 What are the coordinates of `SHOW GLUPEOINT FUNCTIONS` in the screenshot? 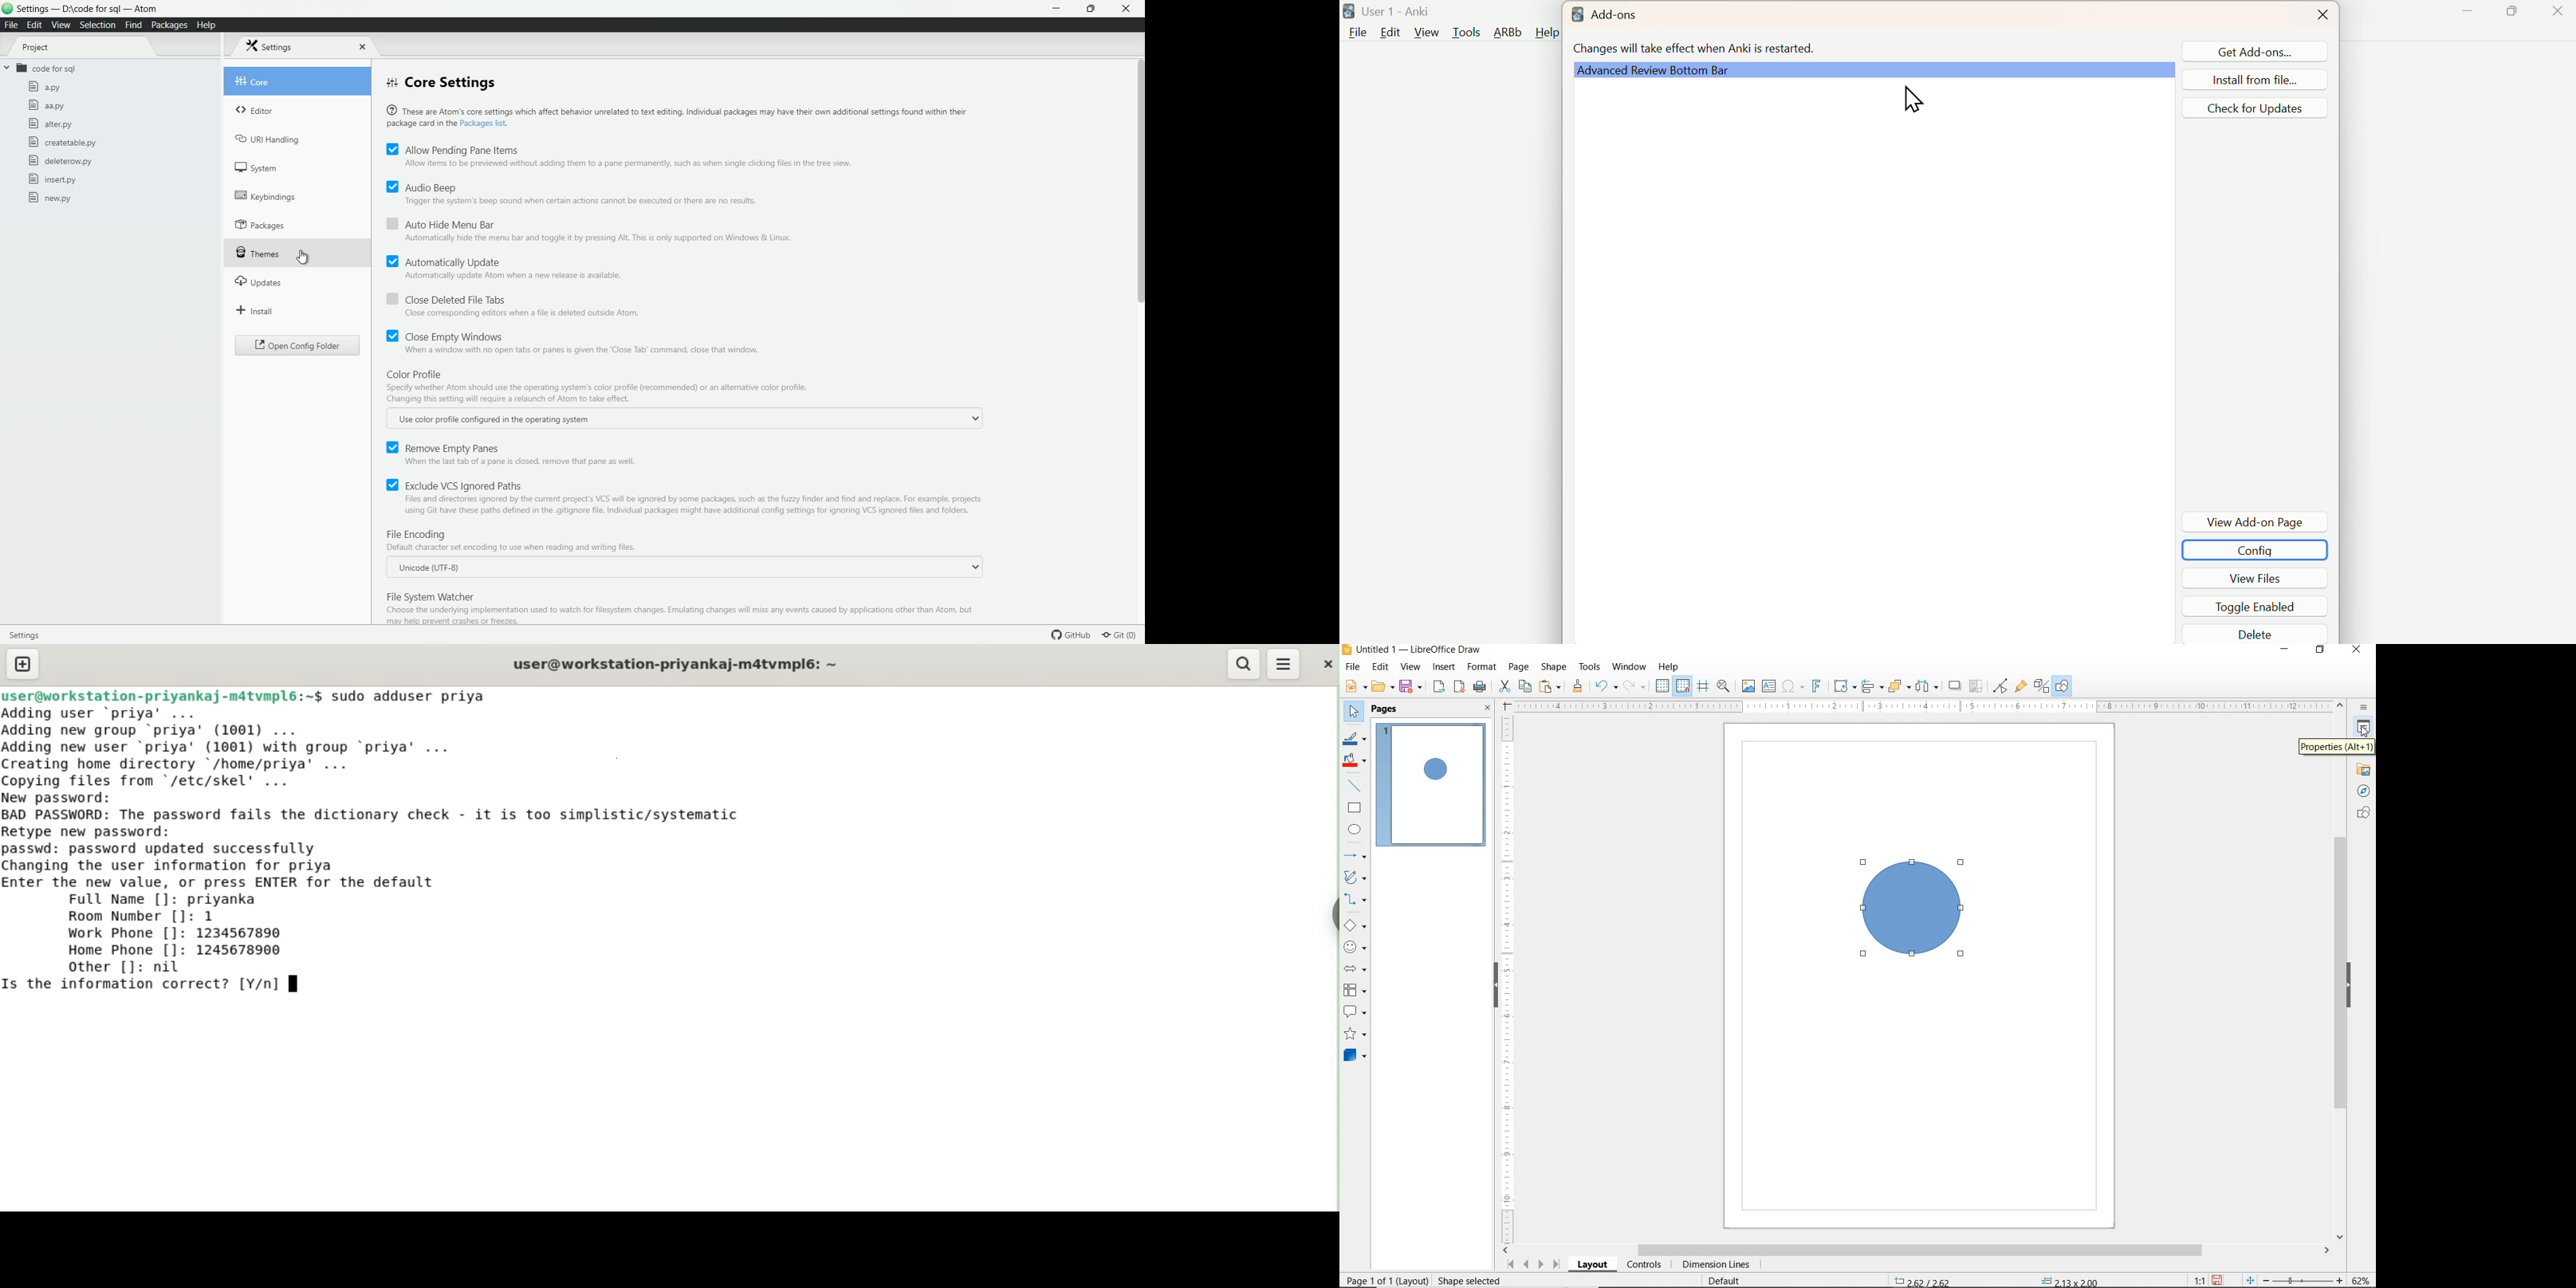 It's located at (2021, 688).